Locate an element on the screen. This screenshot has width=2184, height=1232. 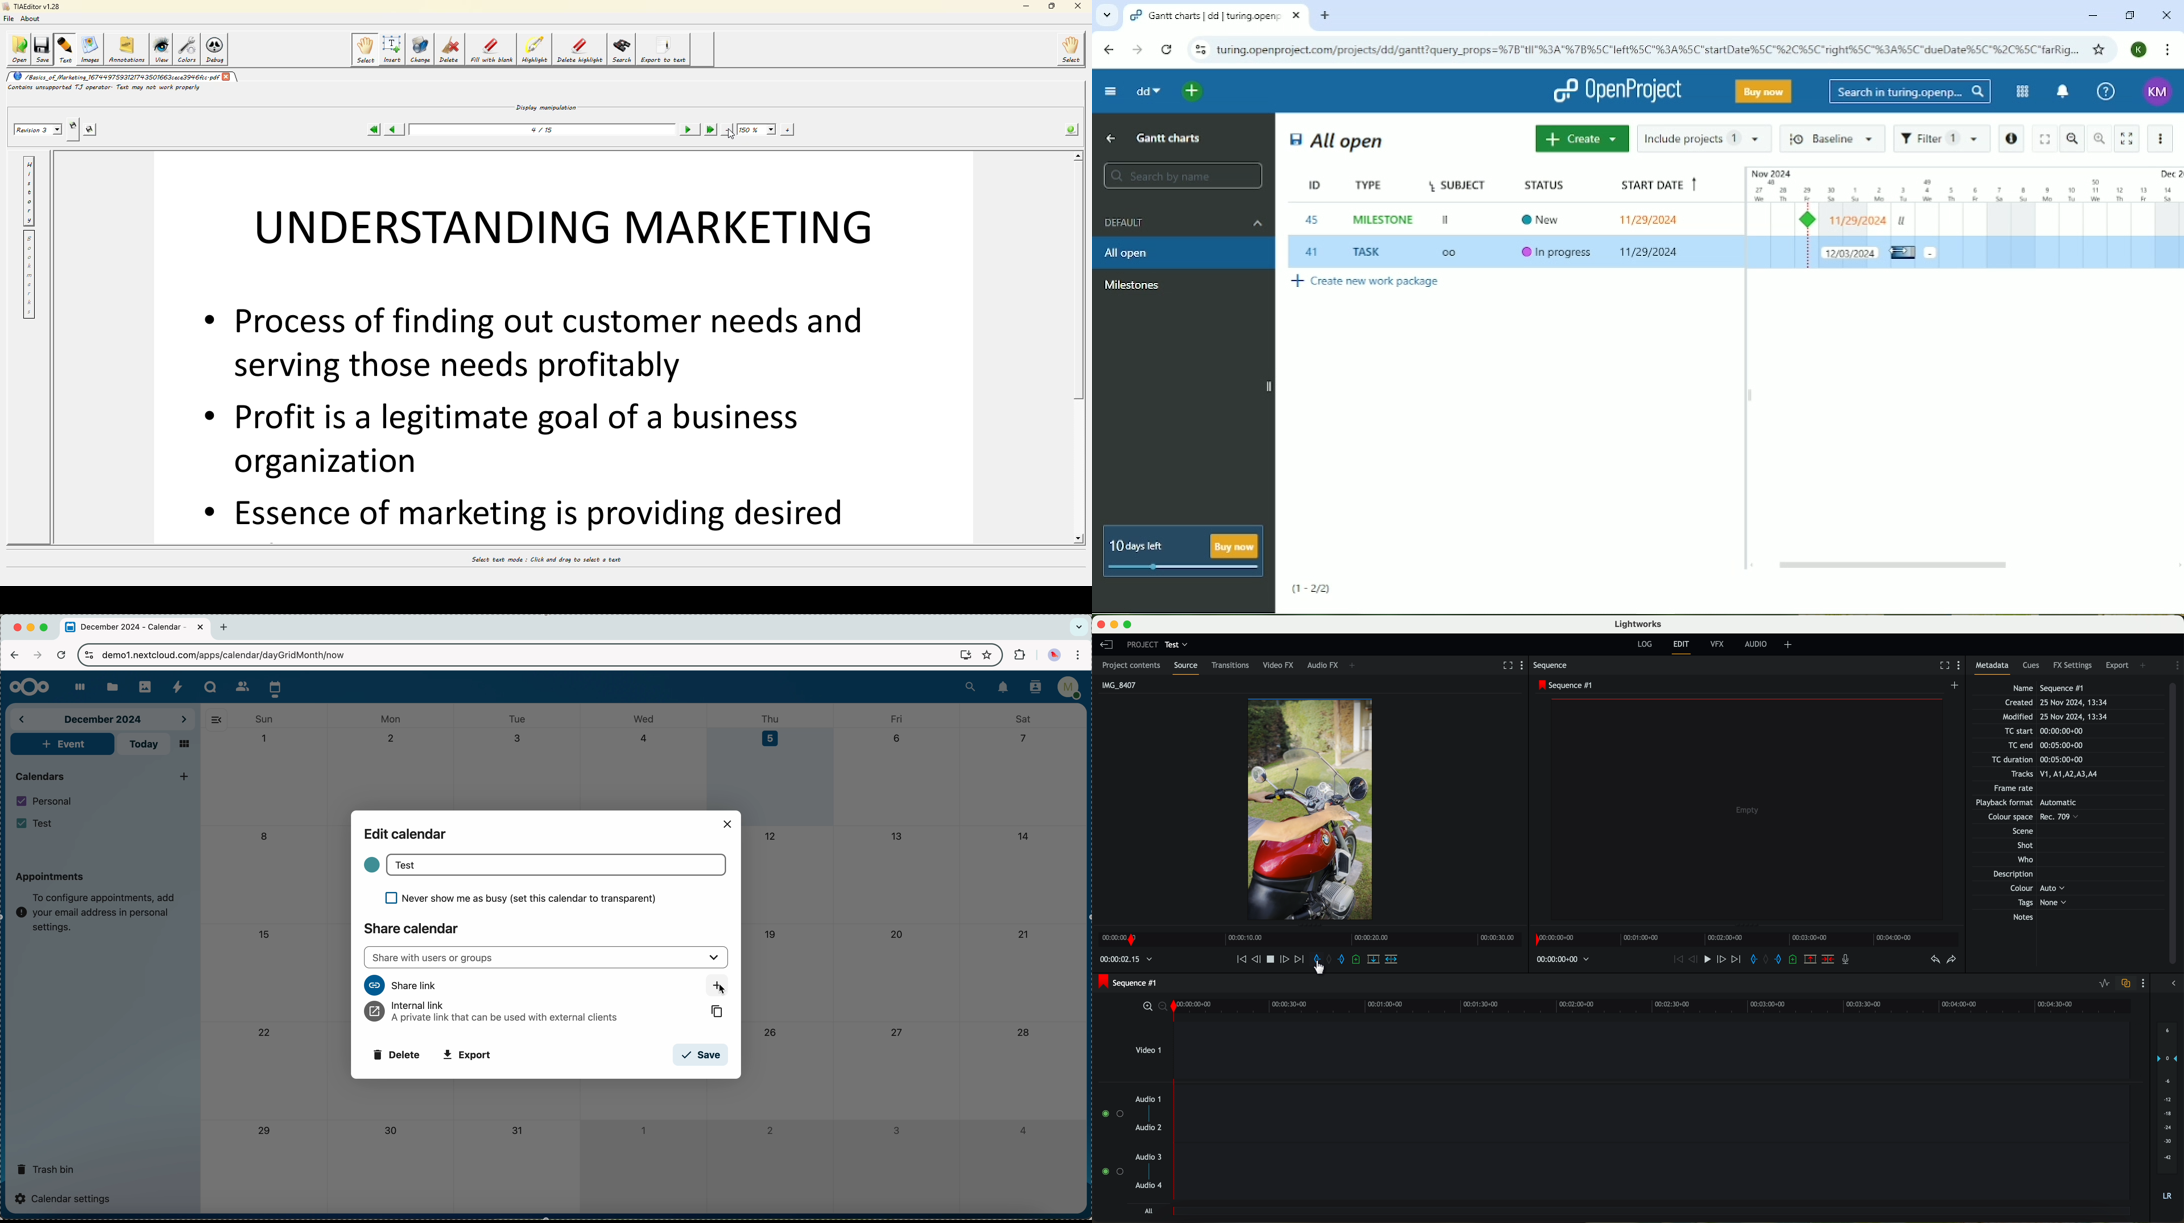
navigate back is located at coordinates (14, 655).